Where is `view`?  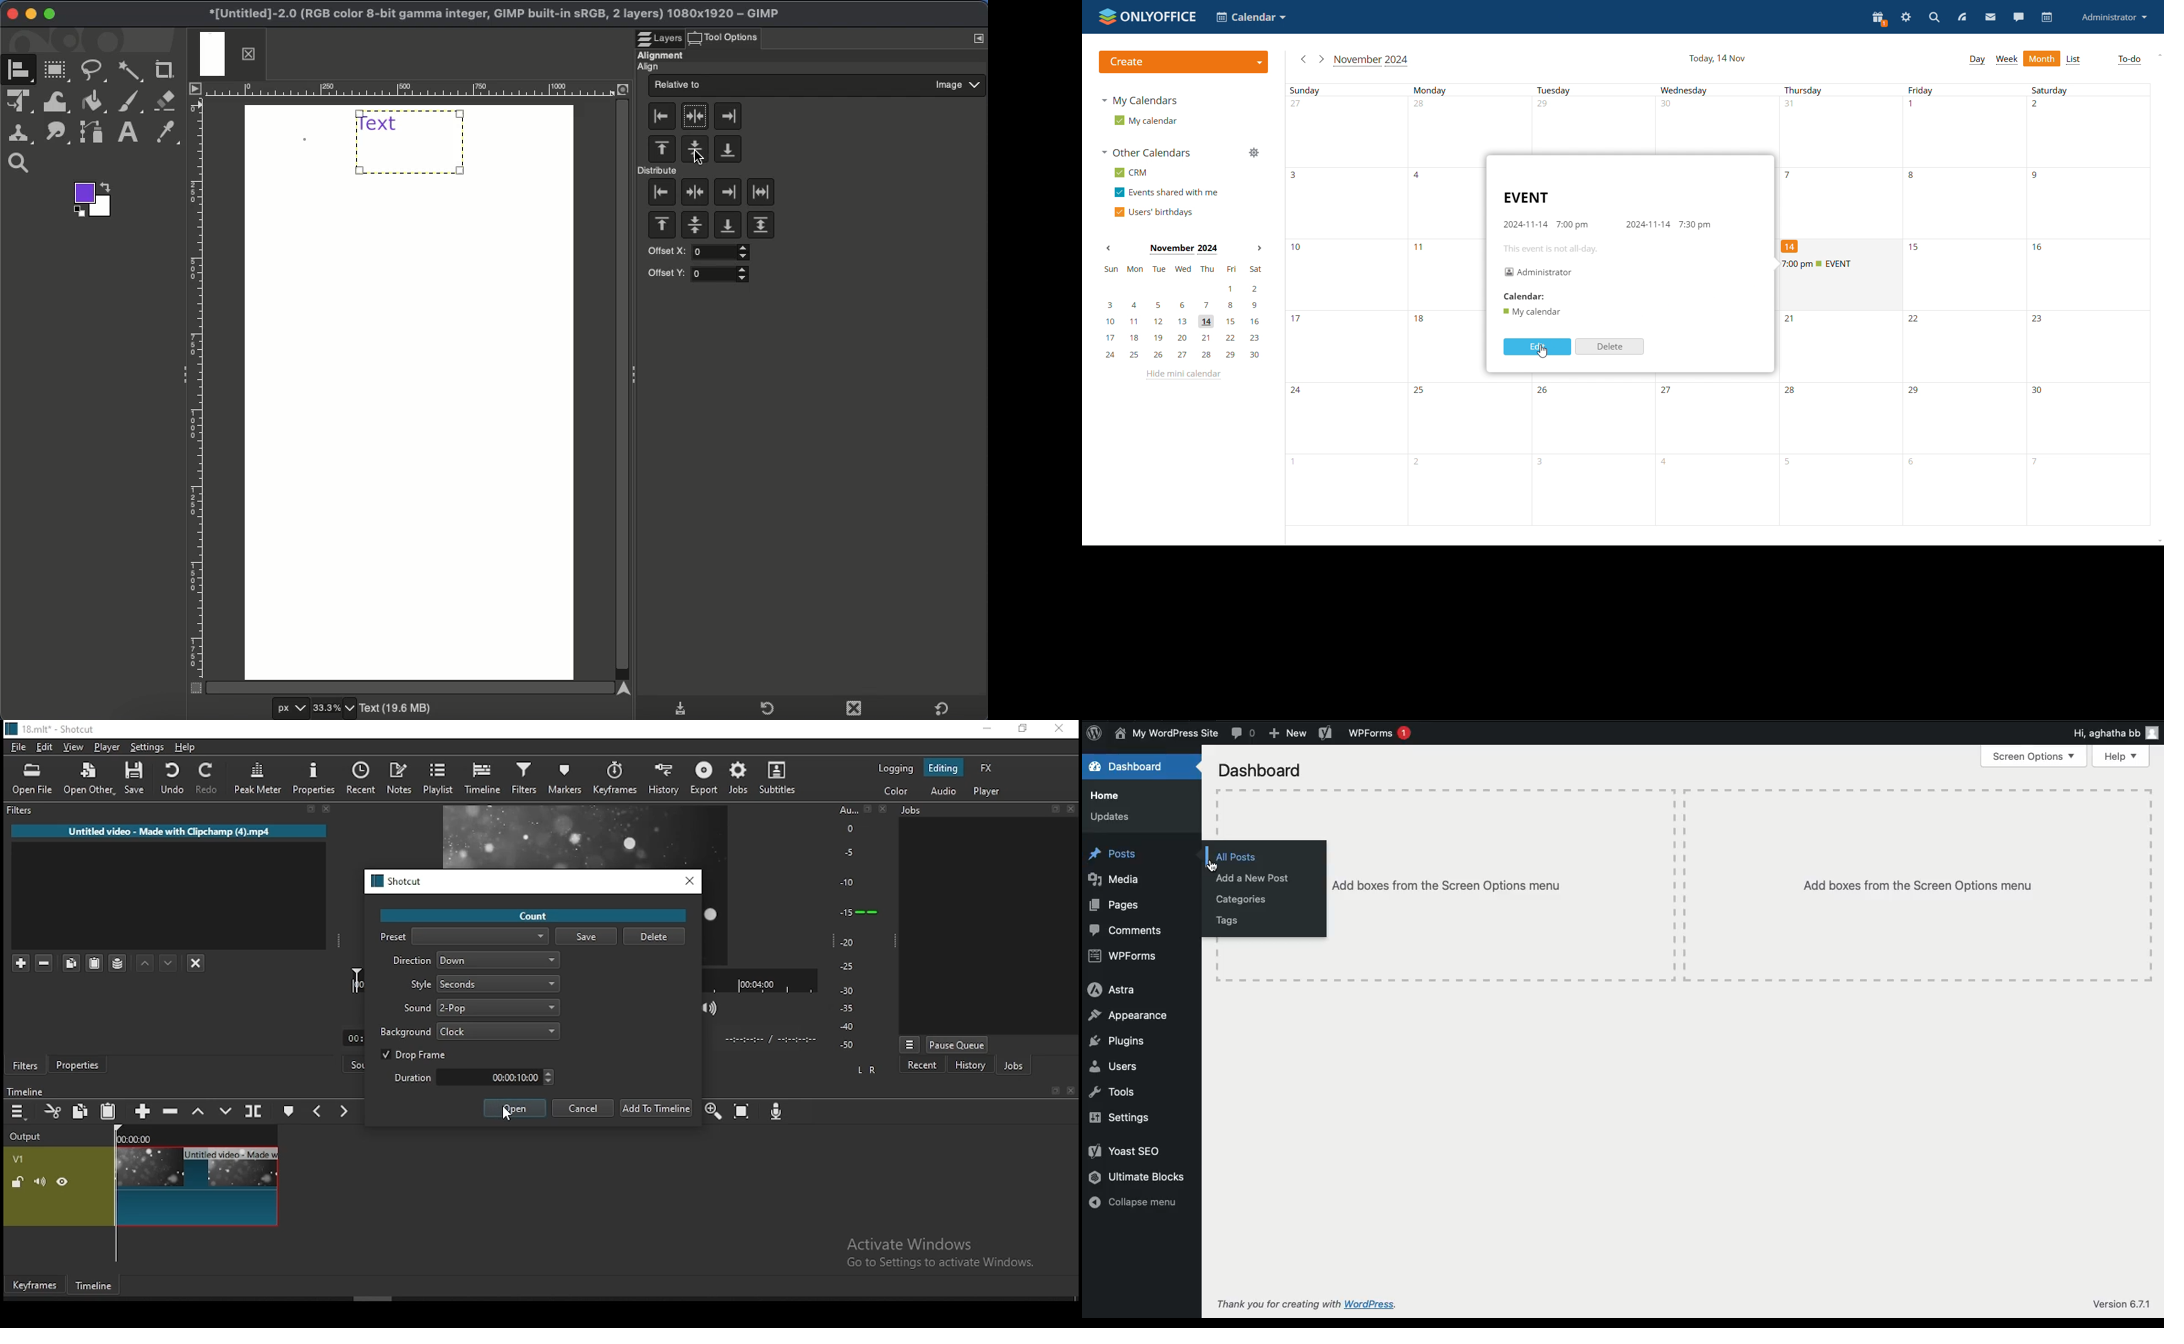 view is located at coordinates (74, 746).